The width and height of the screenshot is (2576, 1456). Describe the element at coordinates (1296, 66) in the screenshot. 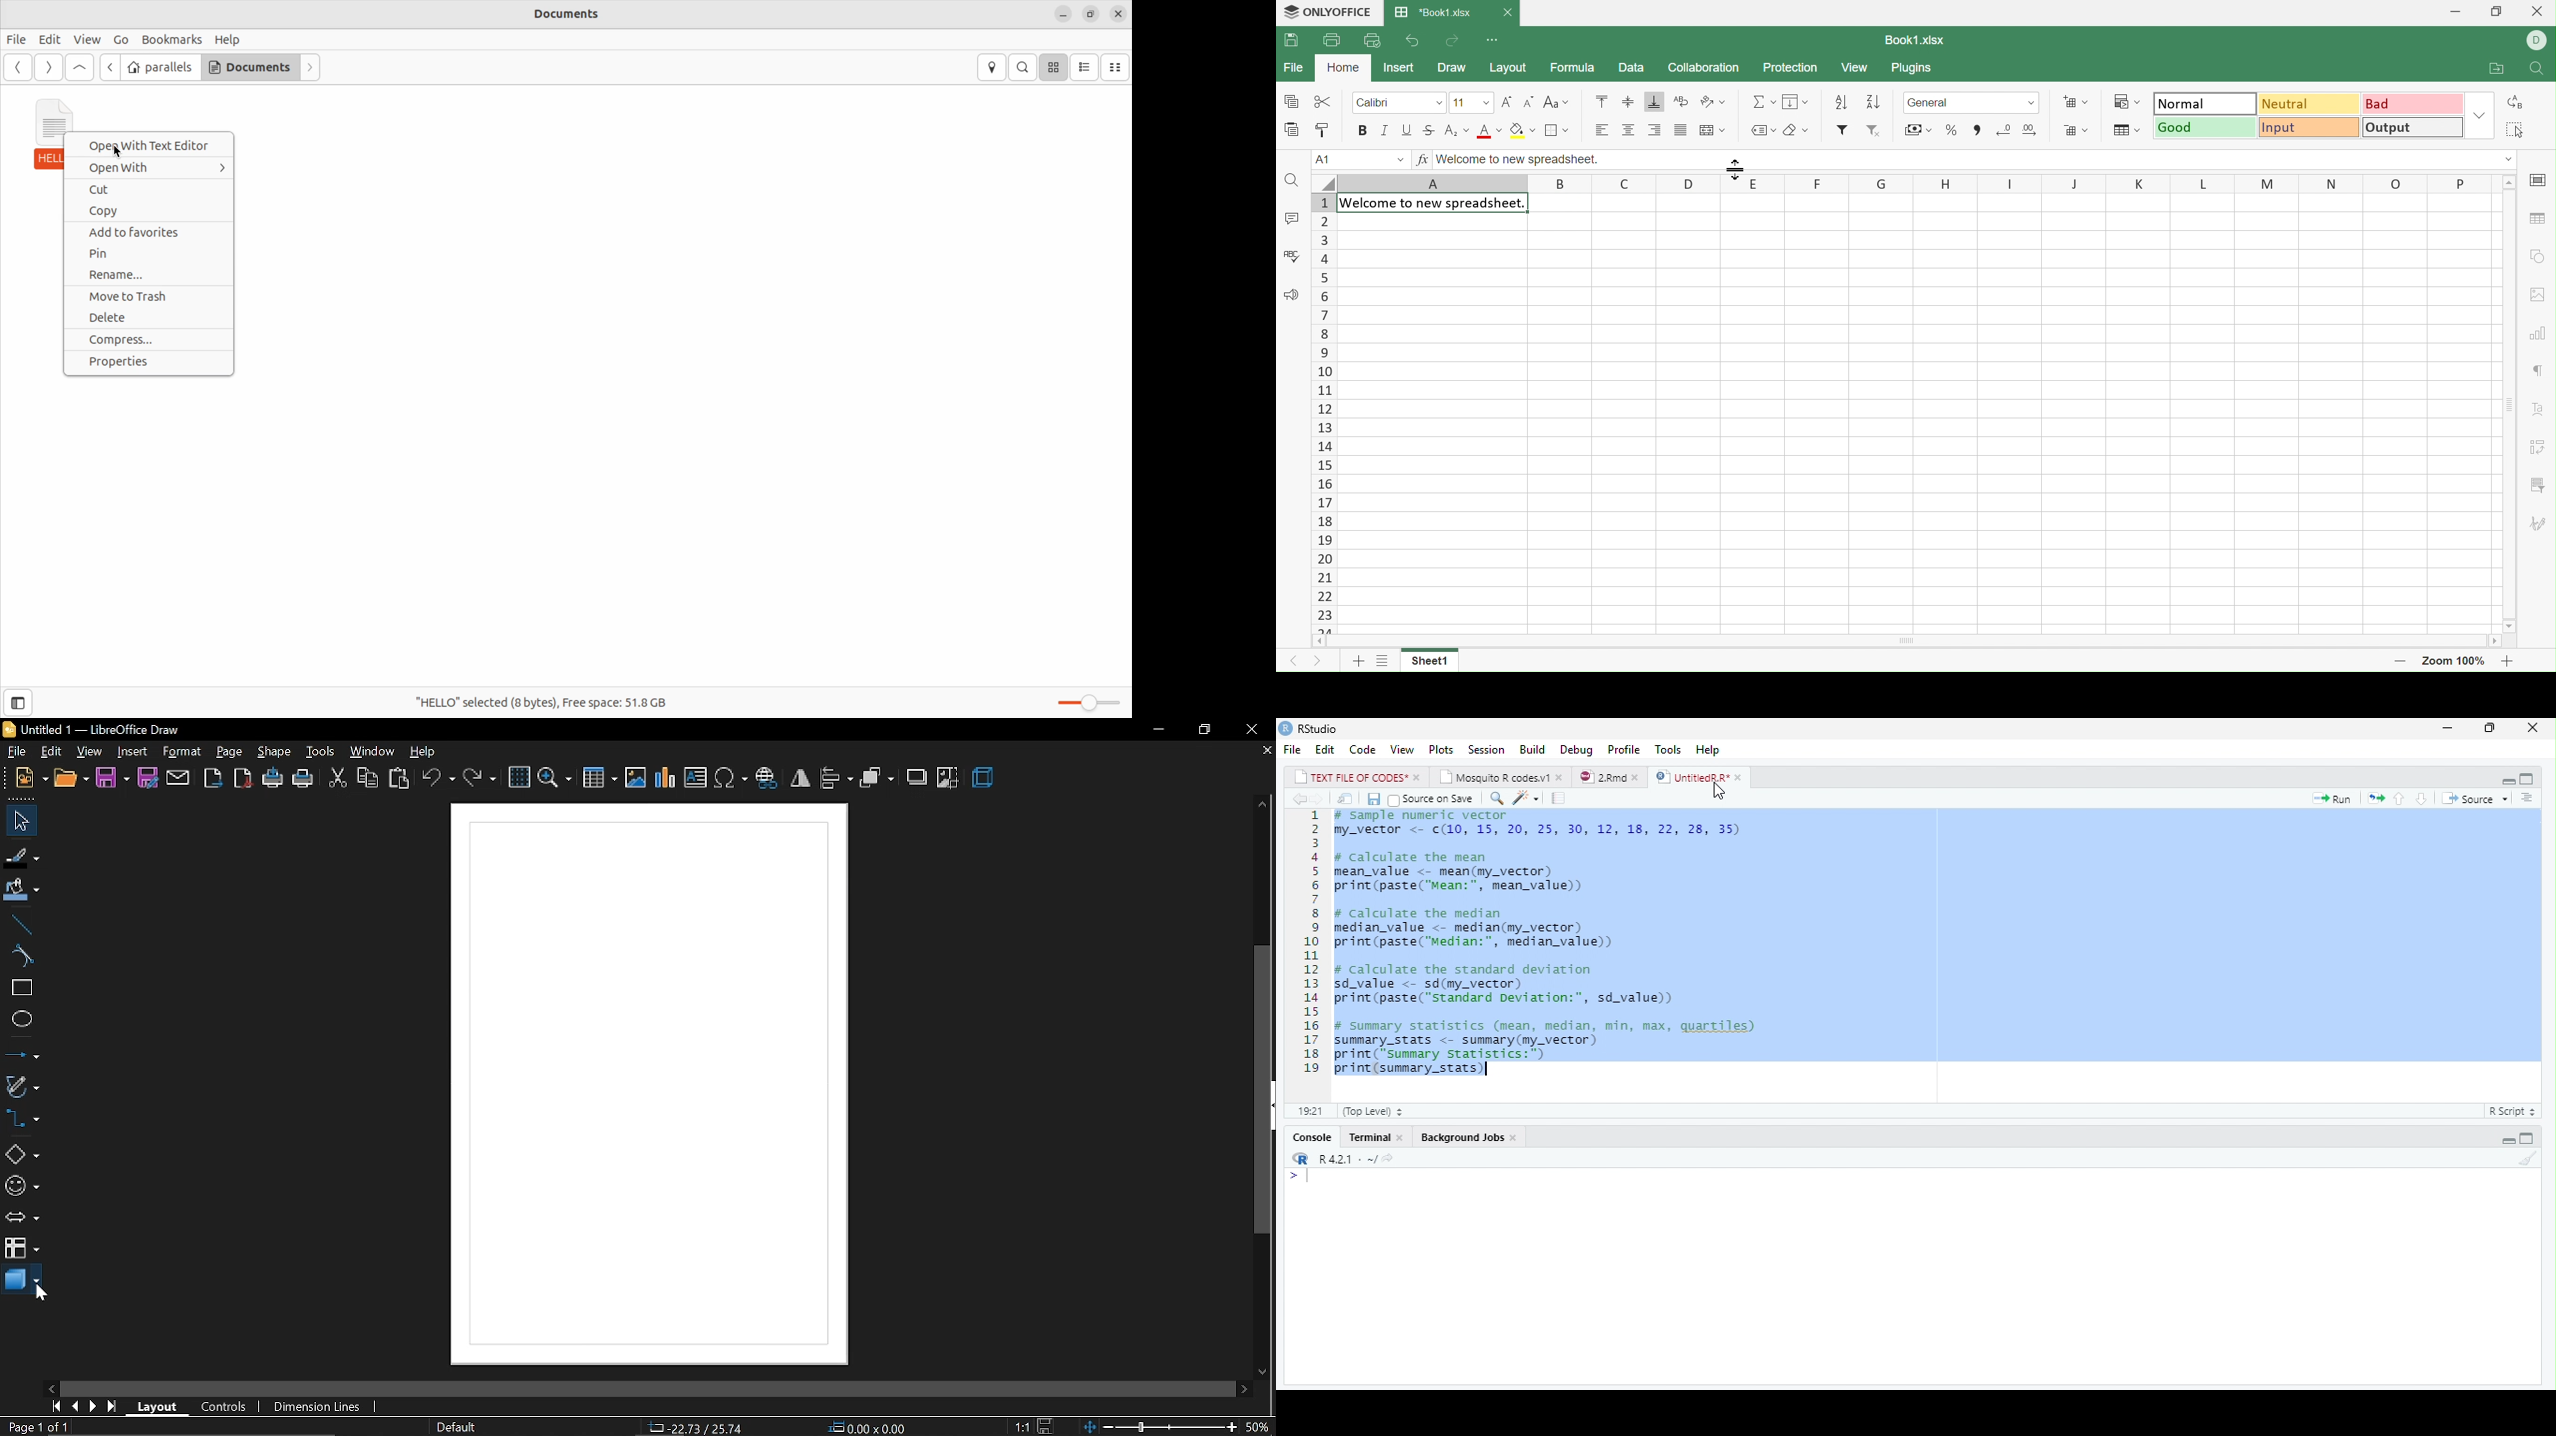

I see `File` at that location.